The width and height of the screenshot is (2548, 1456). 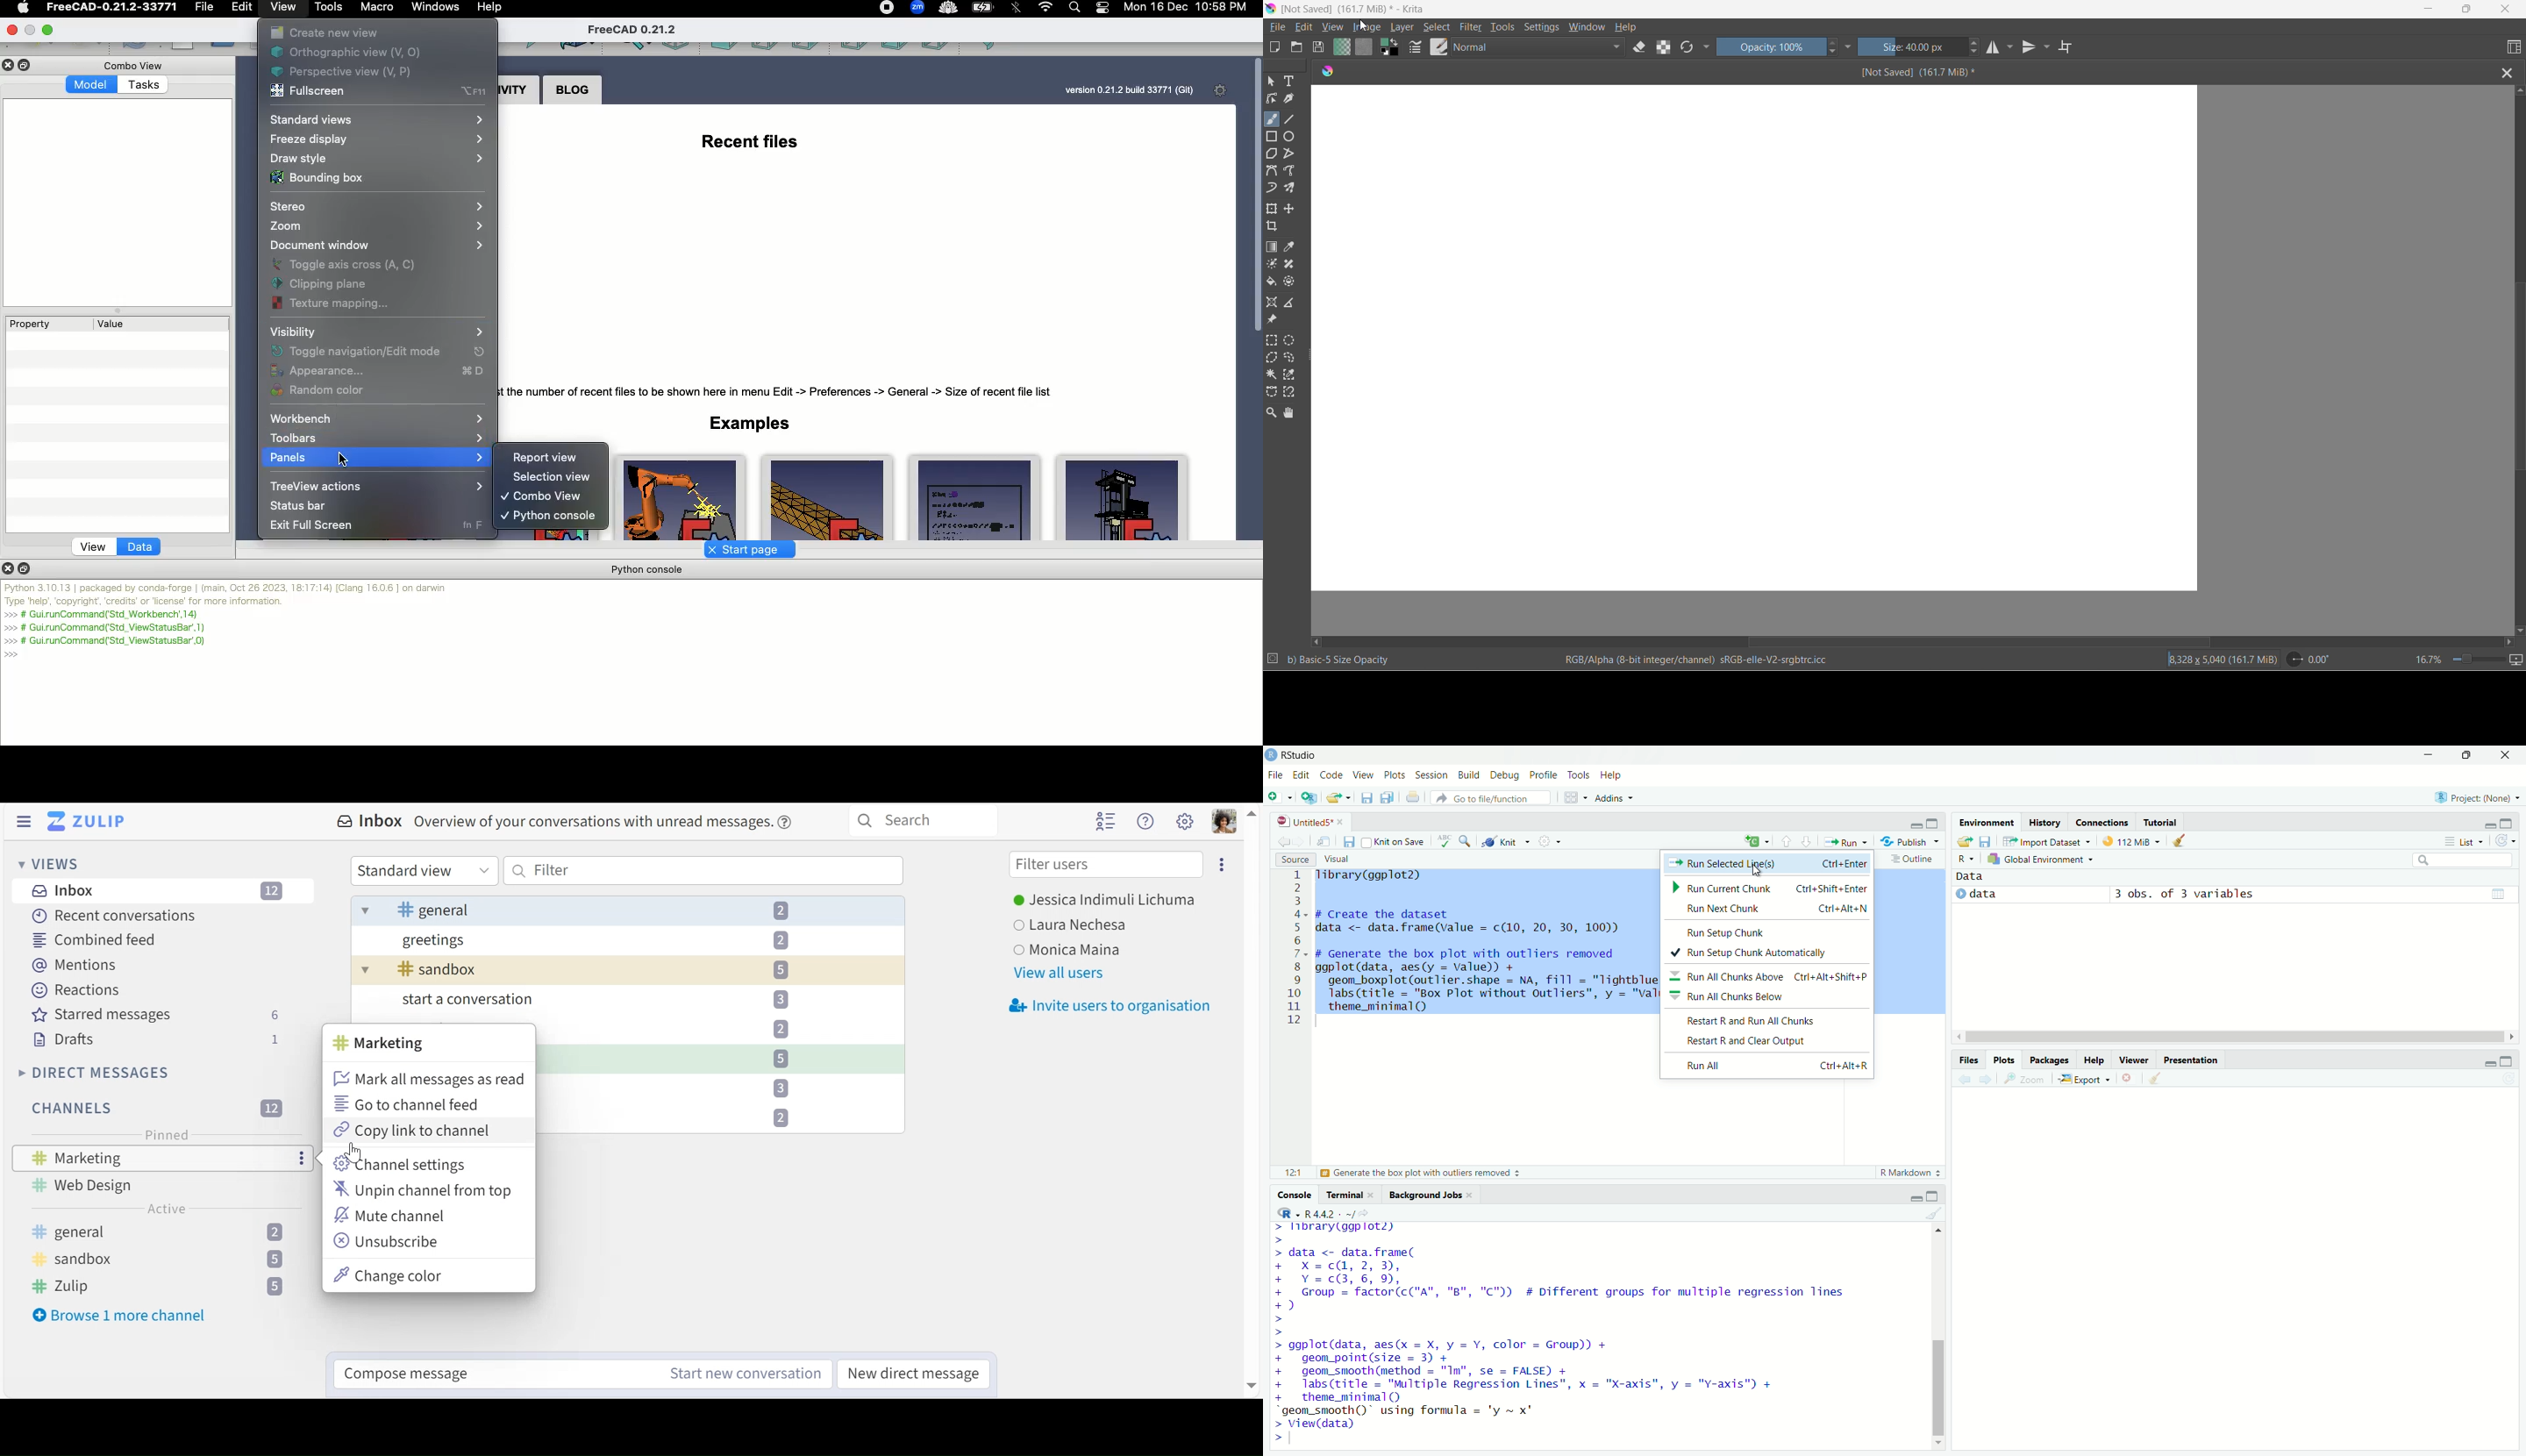 I want to click on horizontal scroll bar, so click(x=1979, y=637).